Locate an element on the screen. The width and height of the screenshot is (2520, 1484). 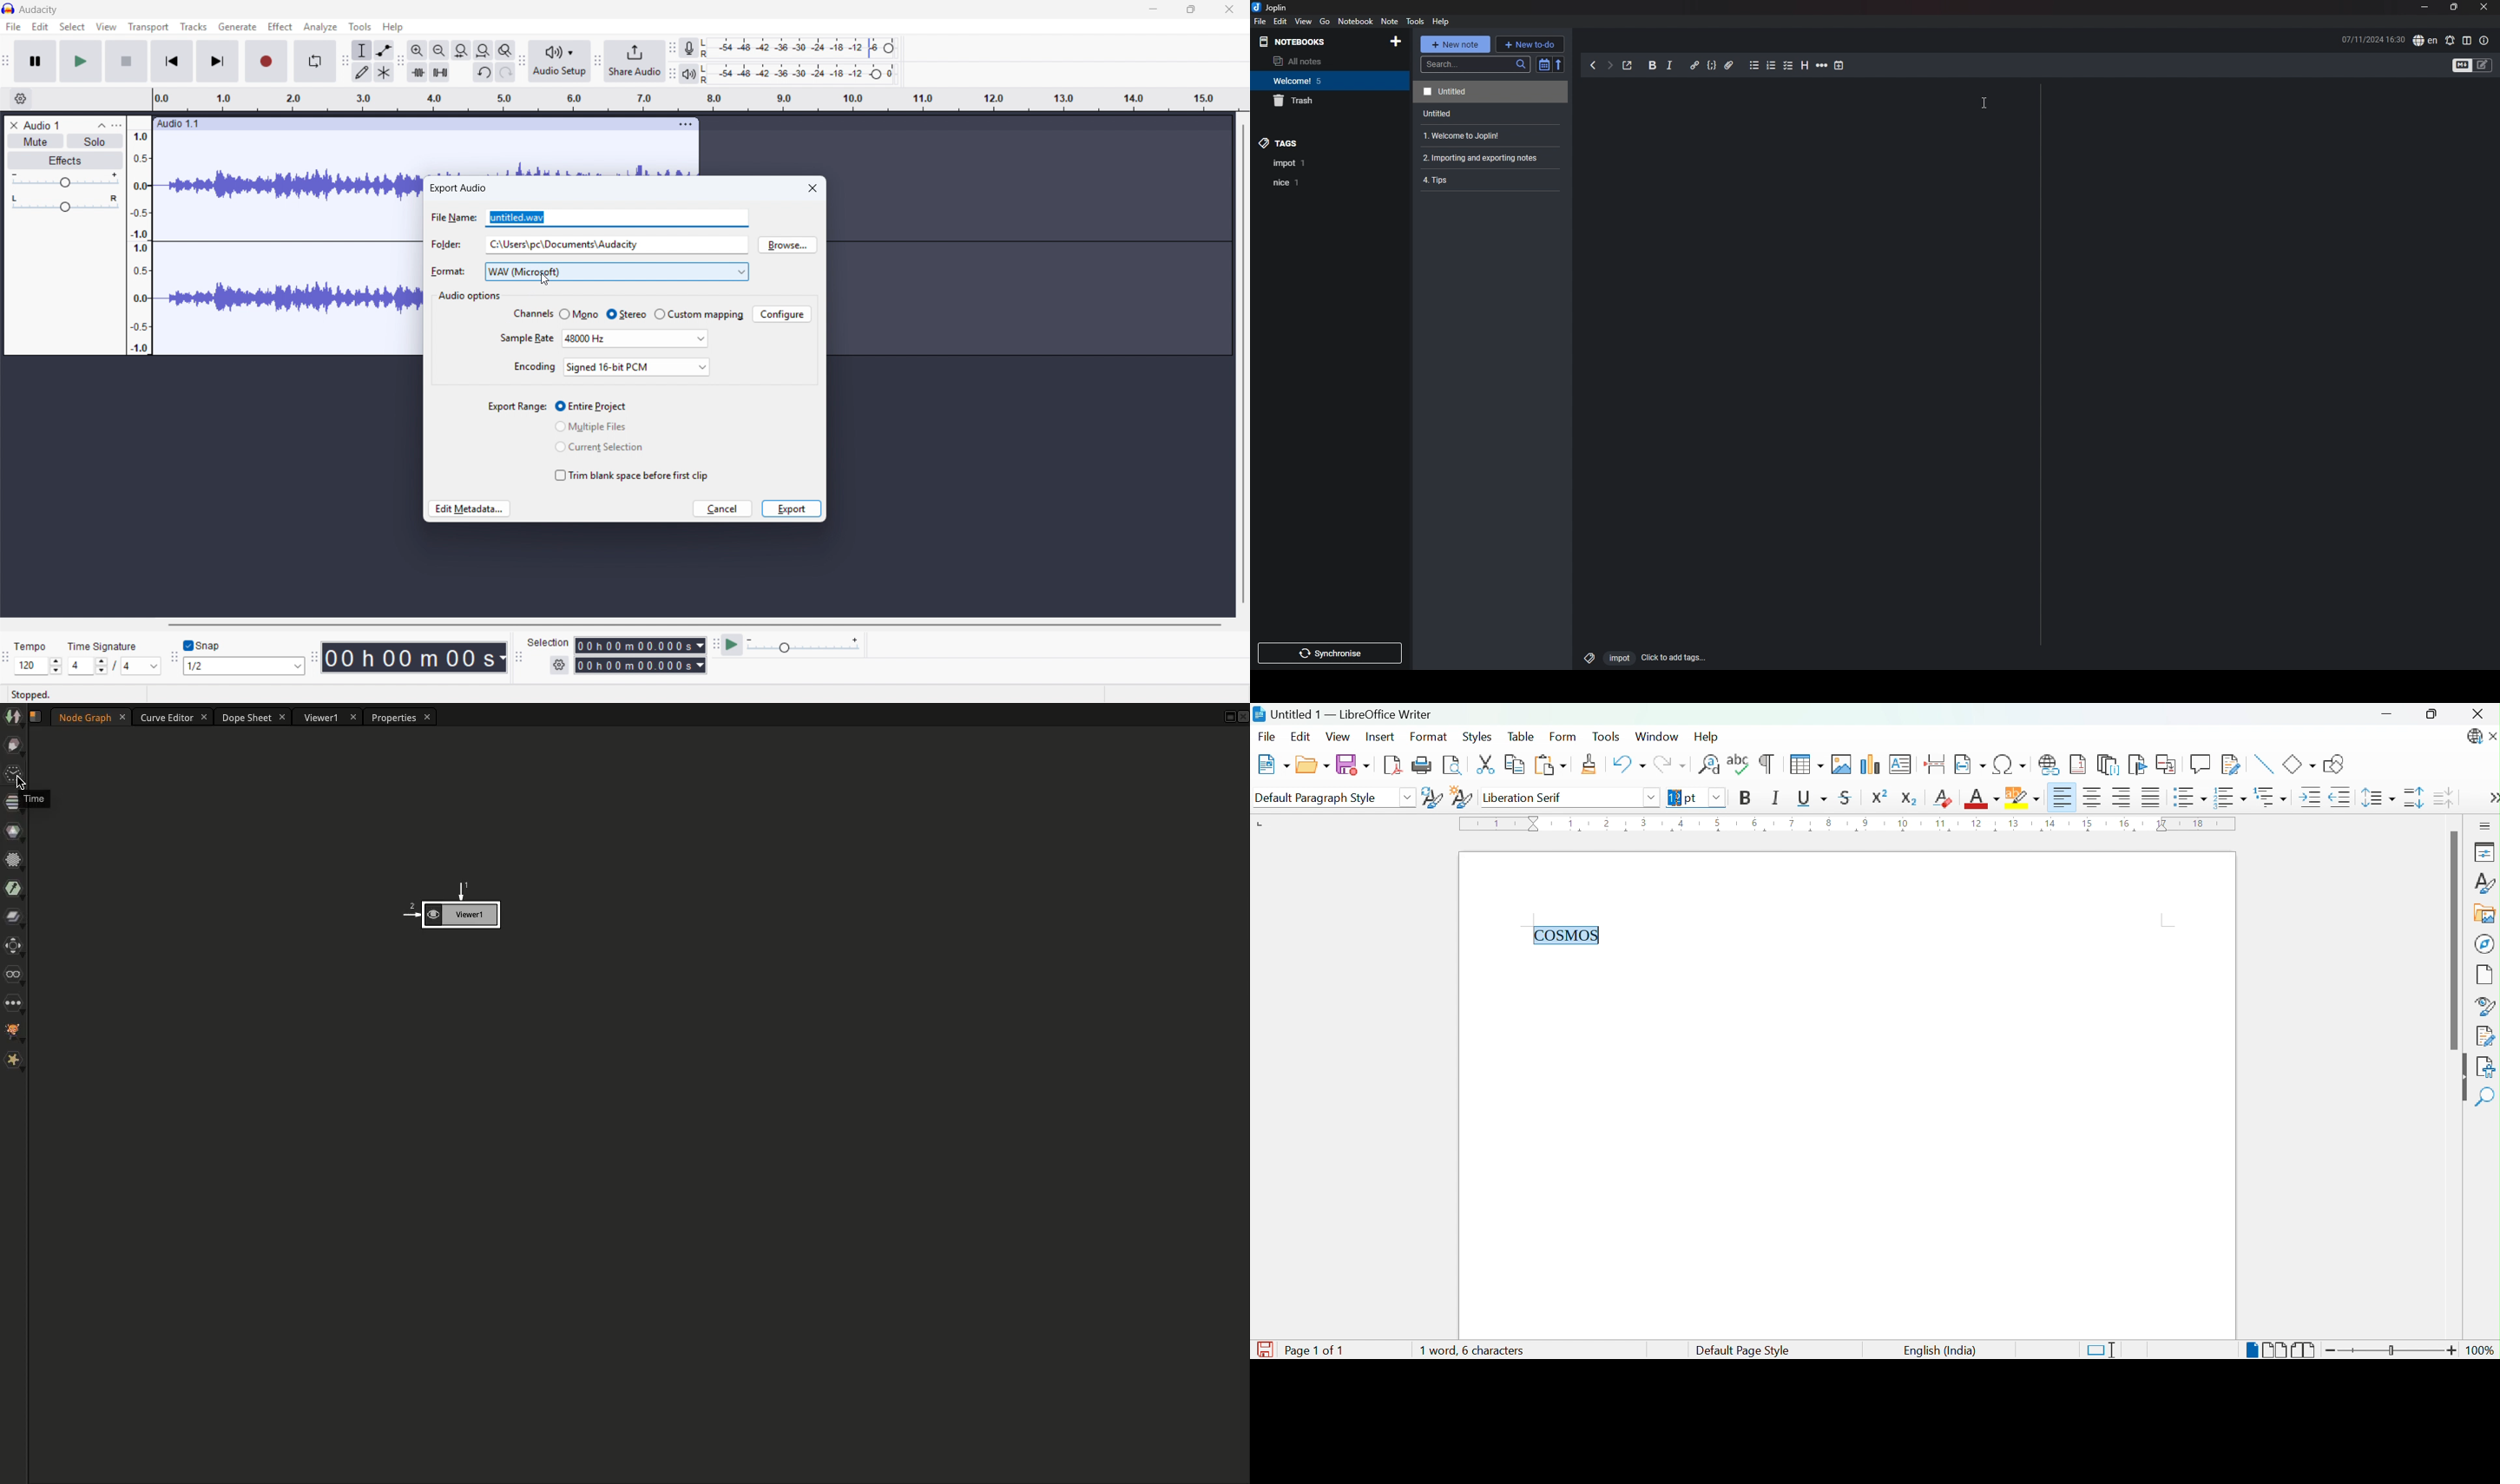
notebooks is located at coordinates (1311, 42).